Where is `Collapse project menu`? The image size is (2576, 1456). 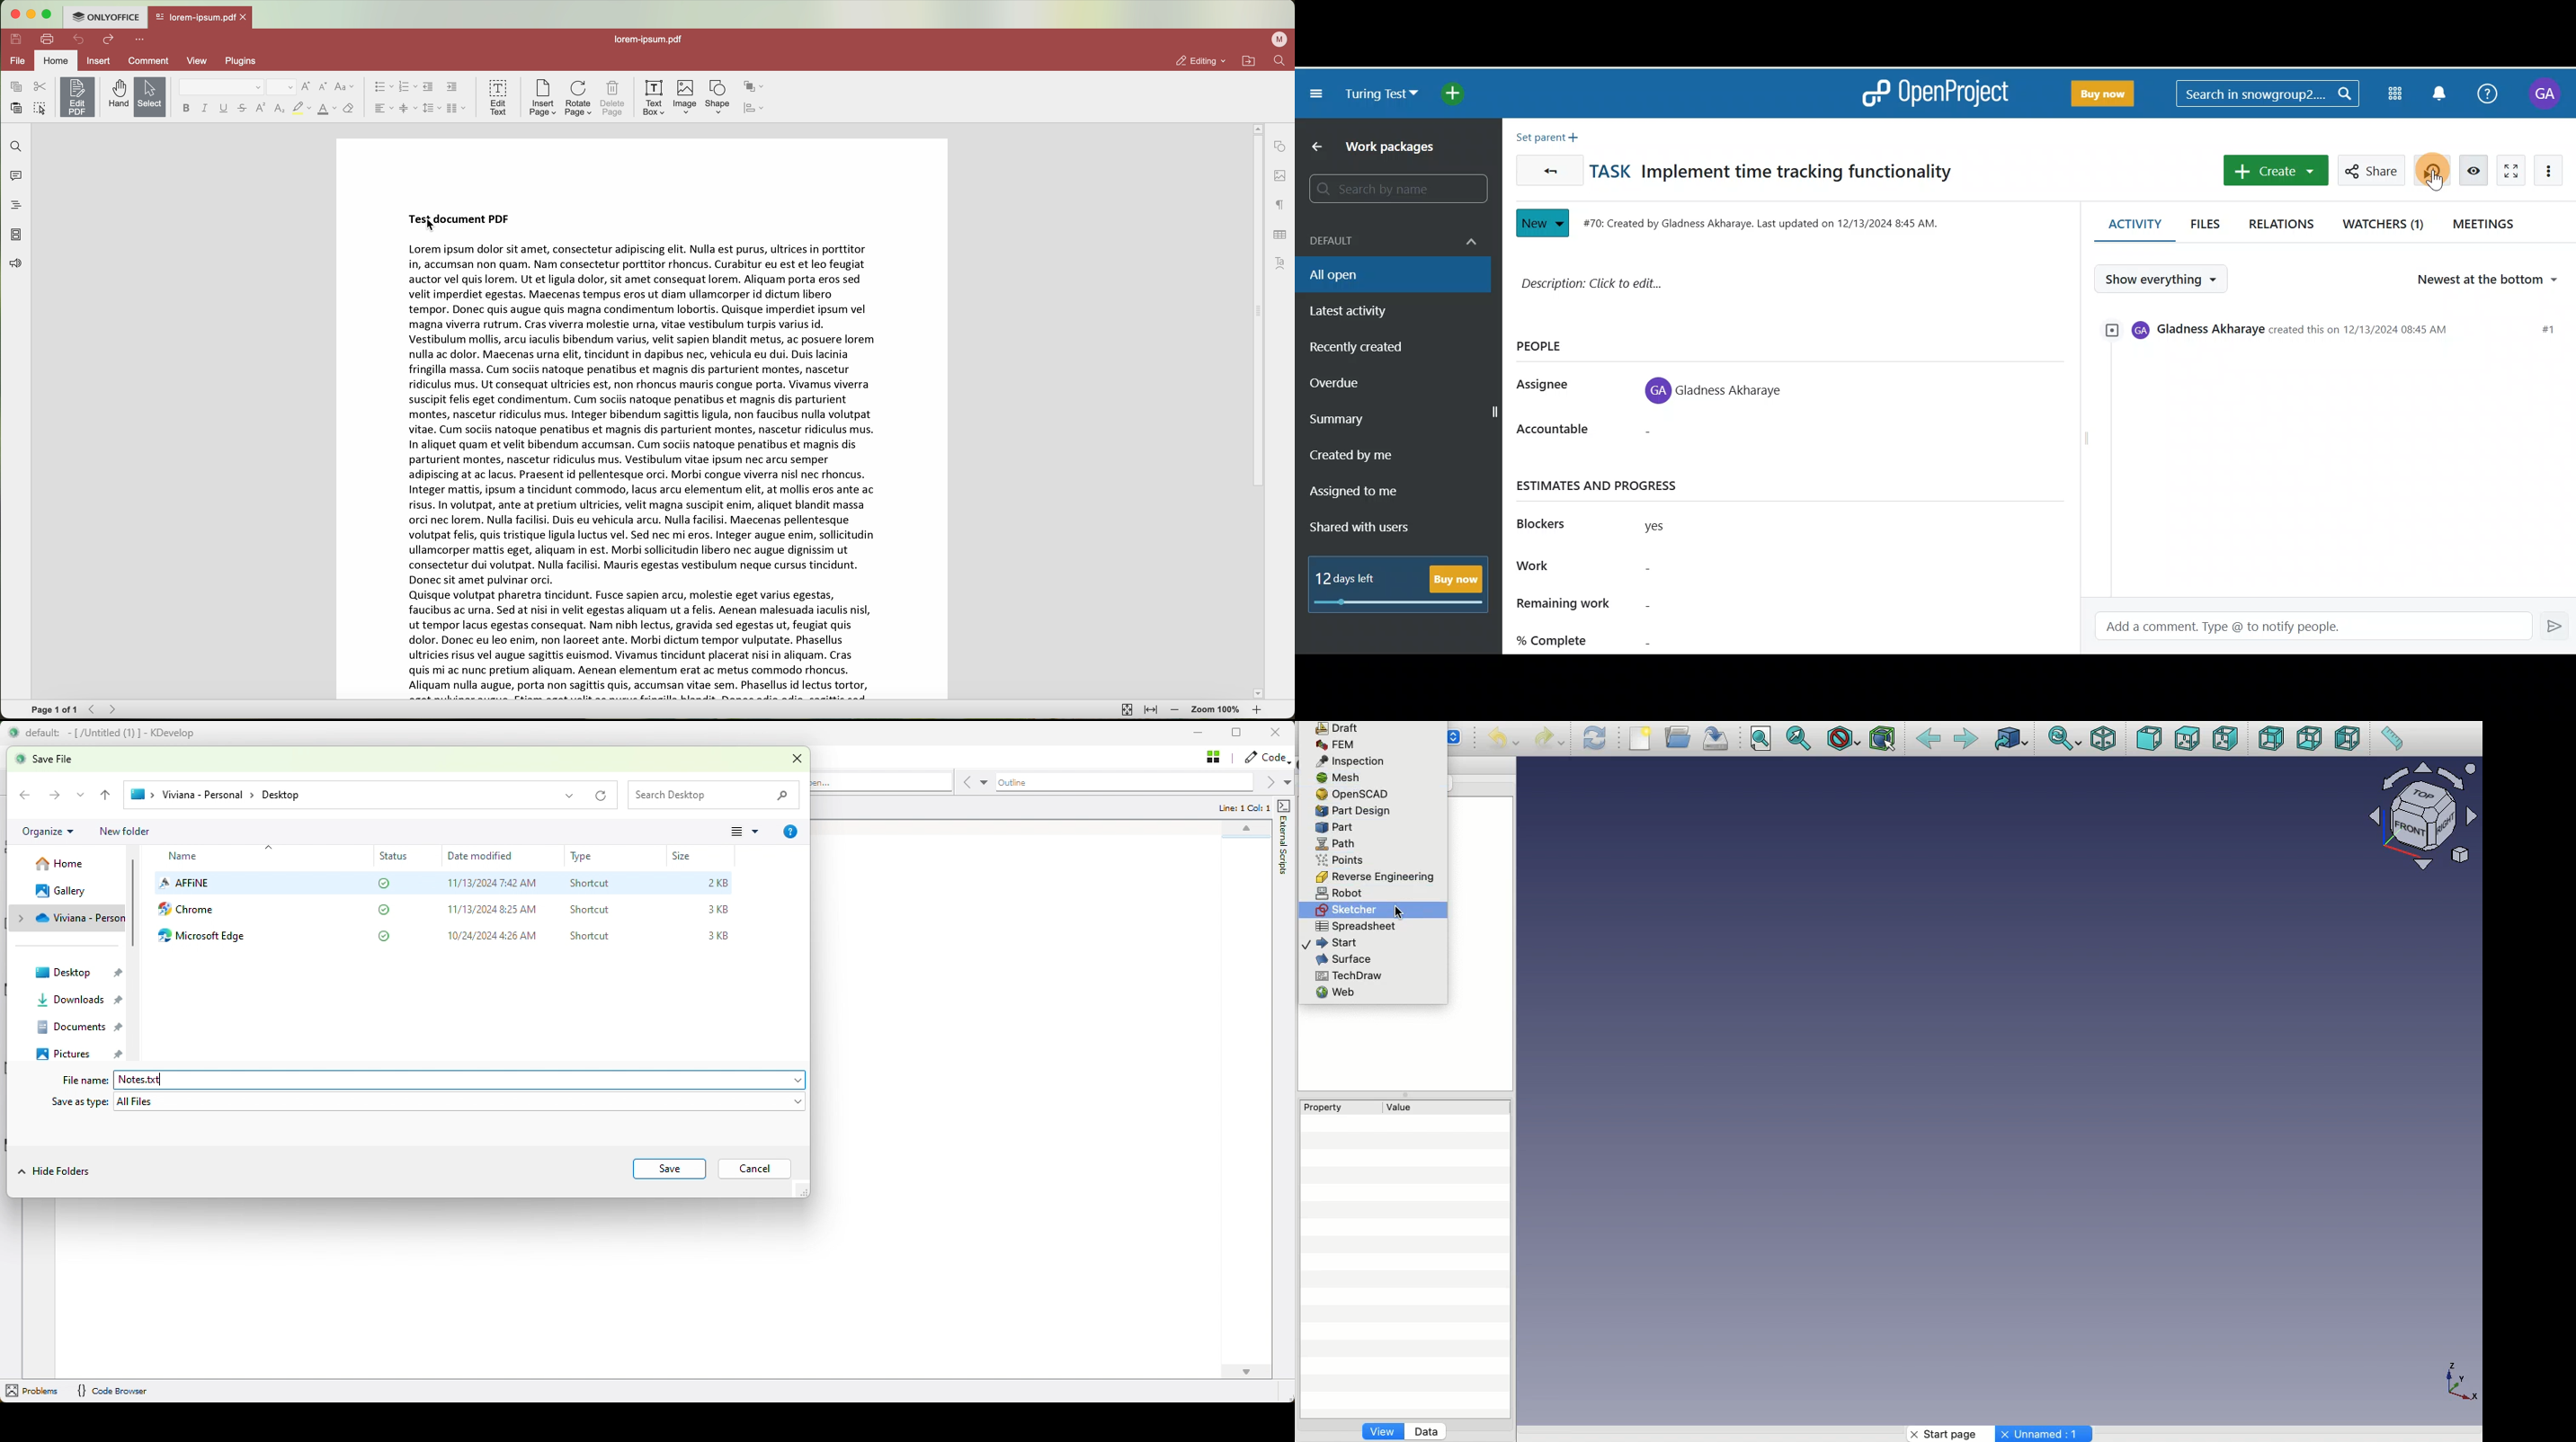
Collapse project menu is located at coordinates (1317, 95).